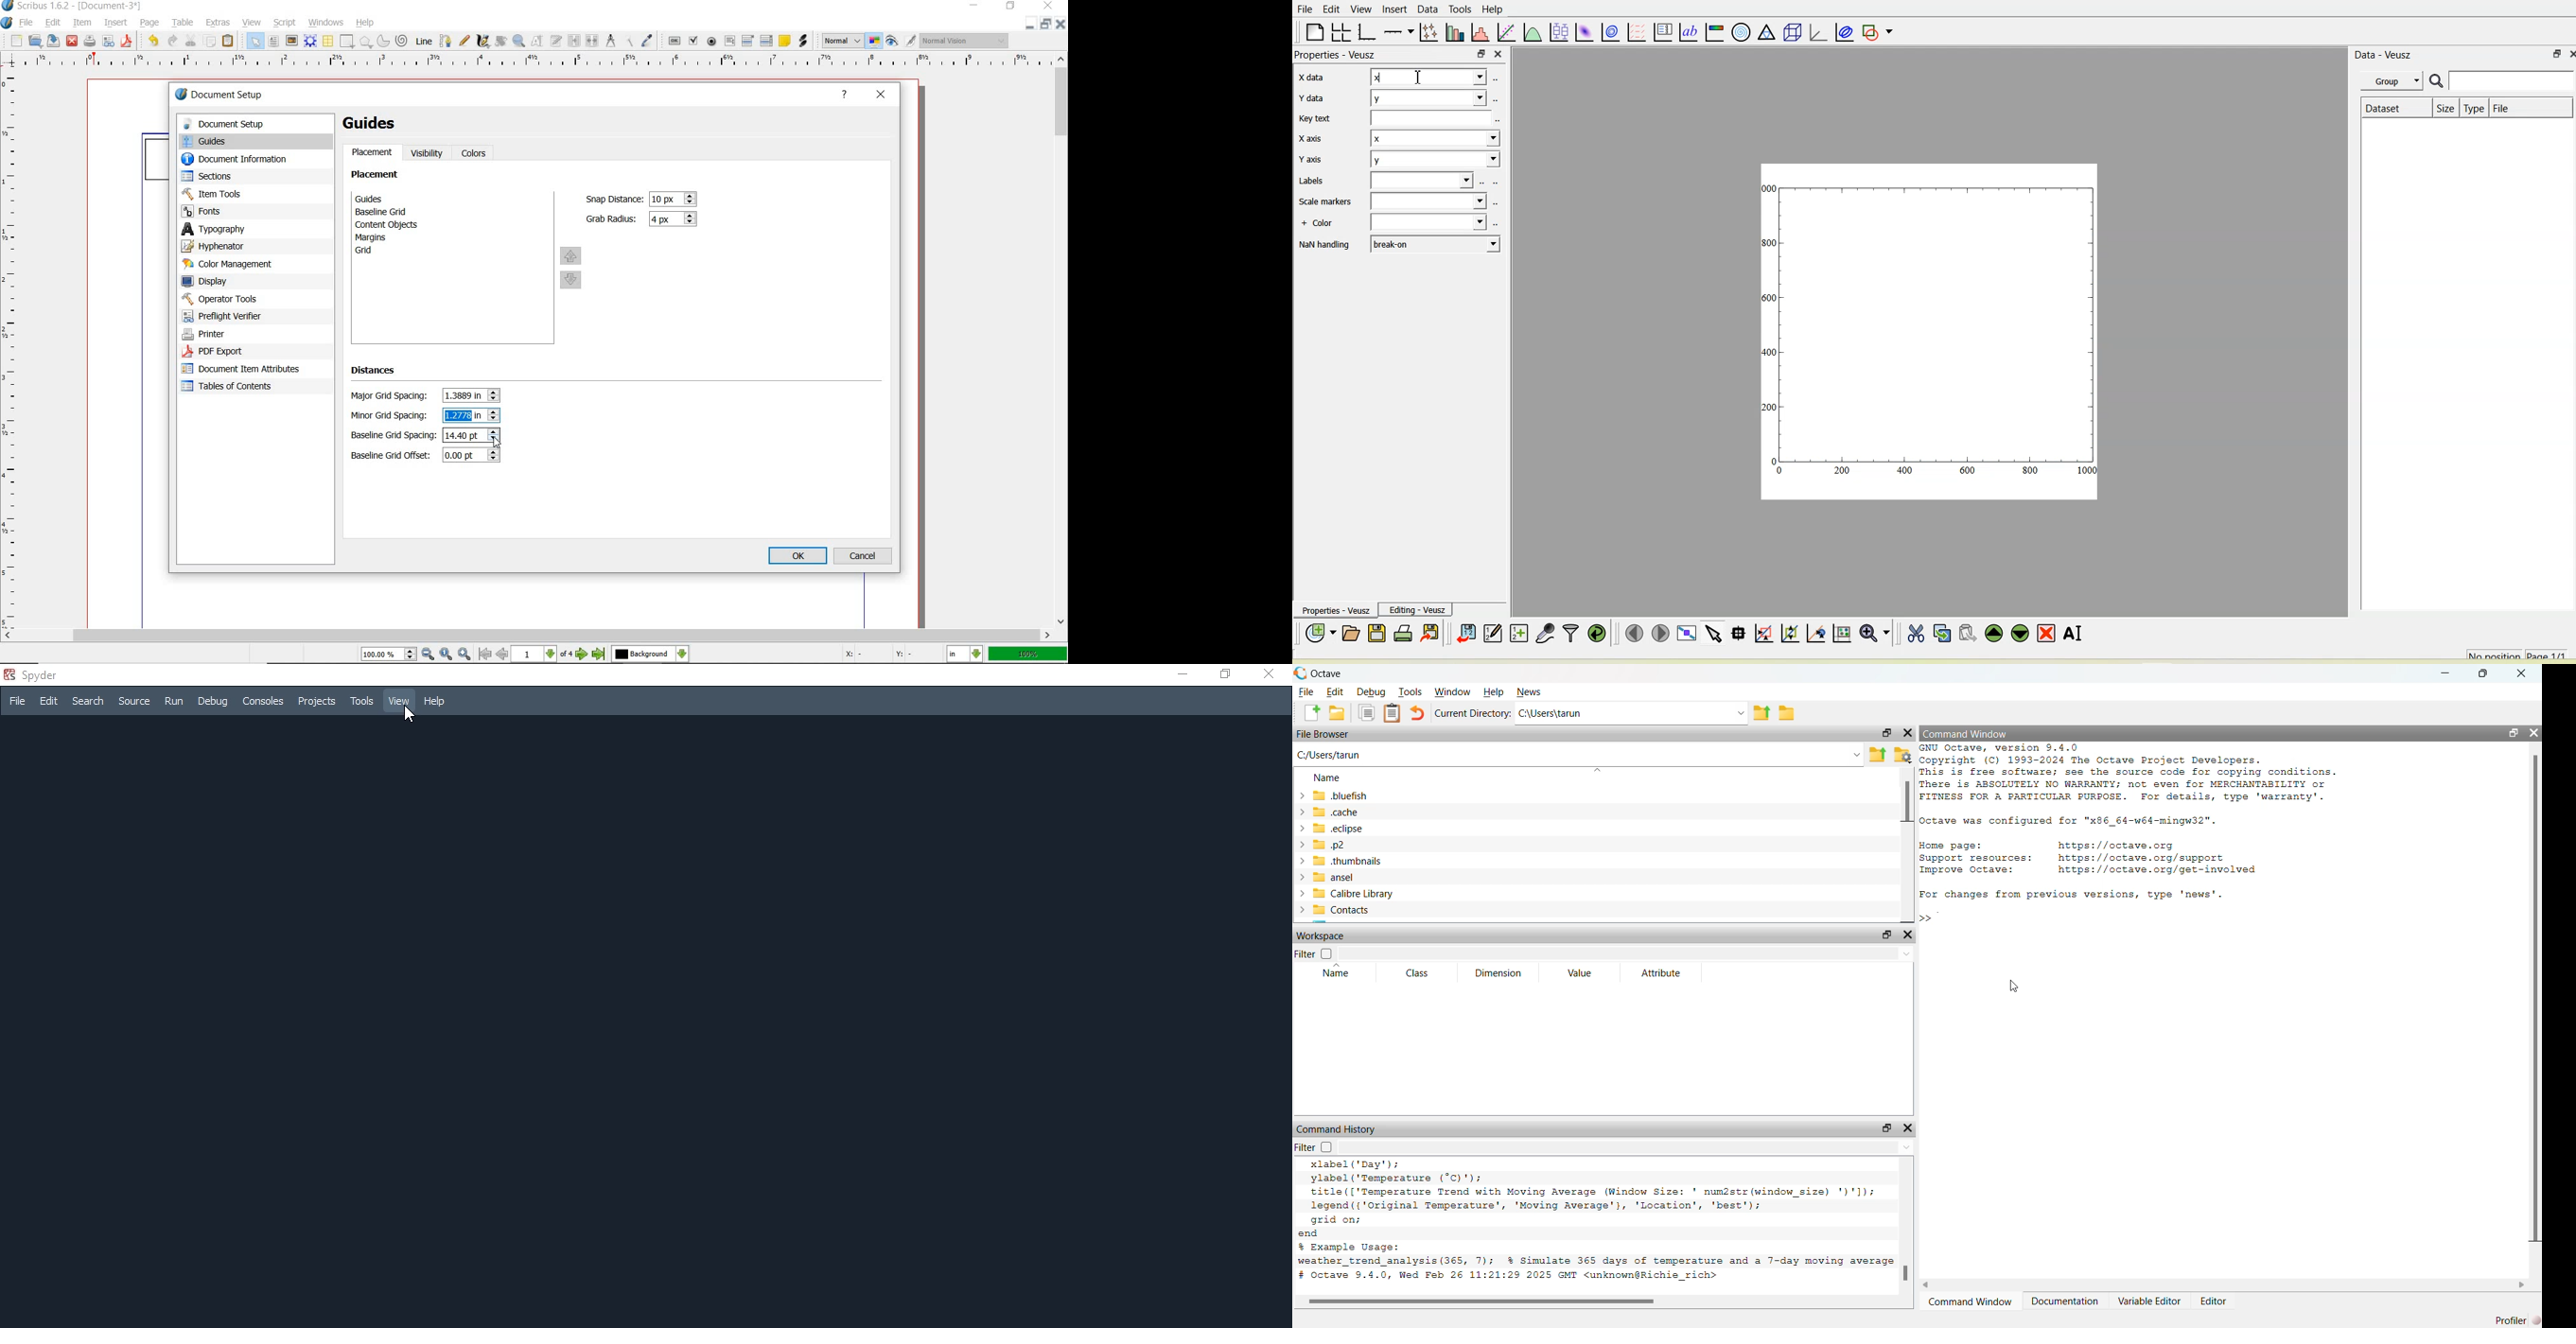 The height and width of the screenshot is (1344, 2576). What do you see at coordinates (485, 654) in the screenshot?
I see `go to first page` at bounding box center [485, 654].